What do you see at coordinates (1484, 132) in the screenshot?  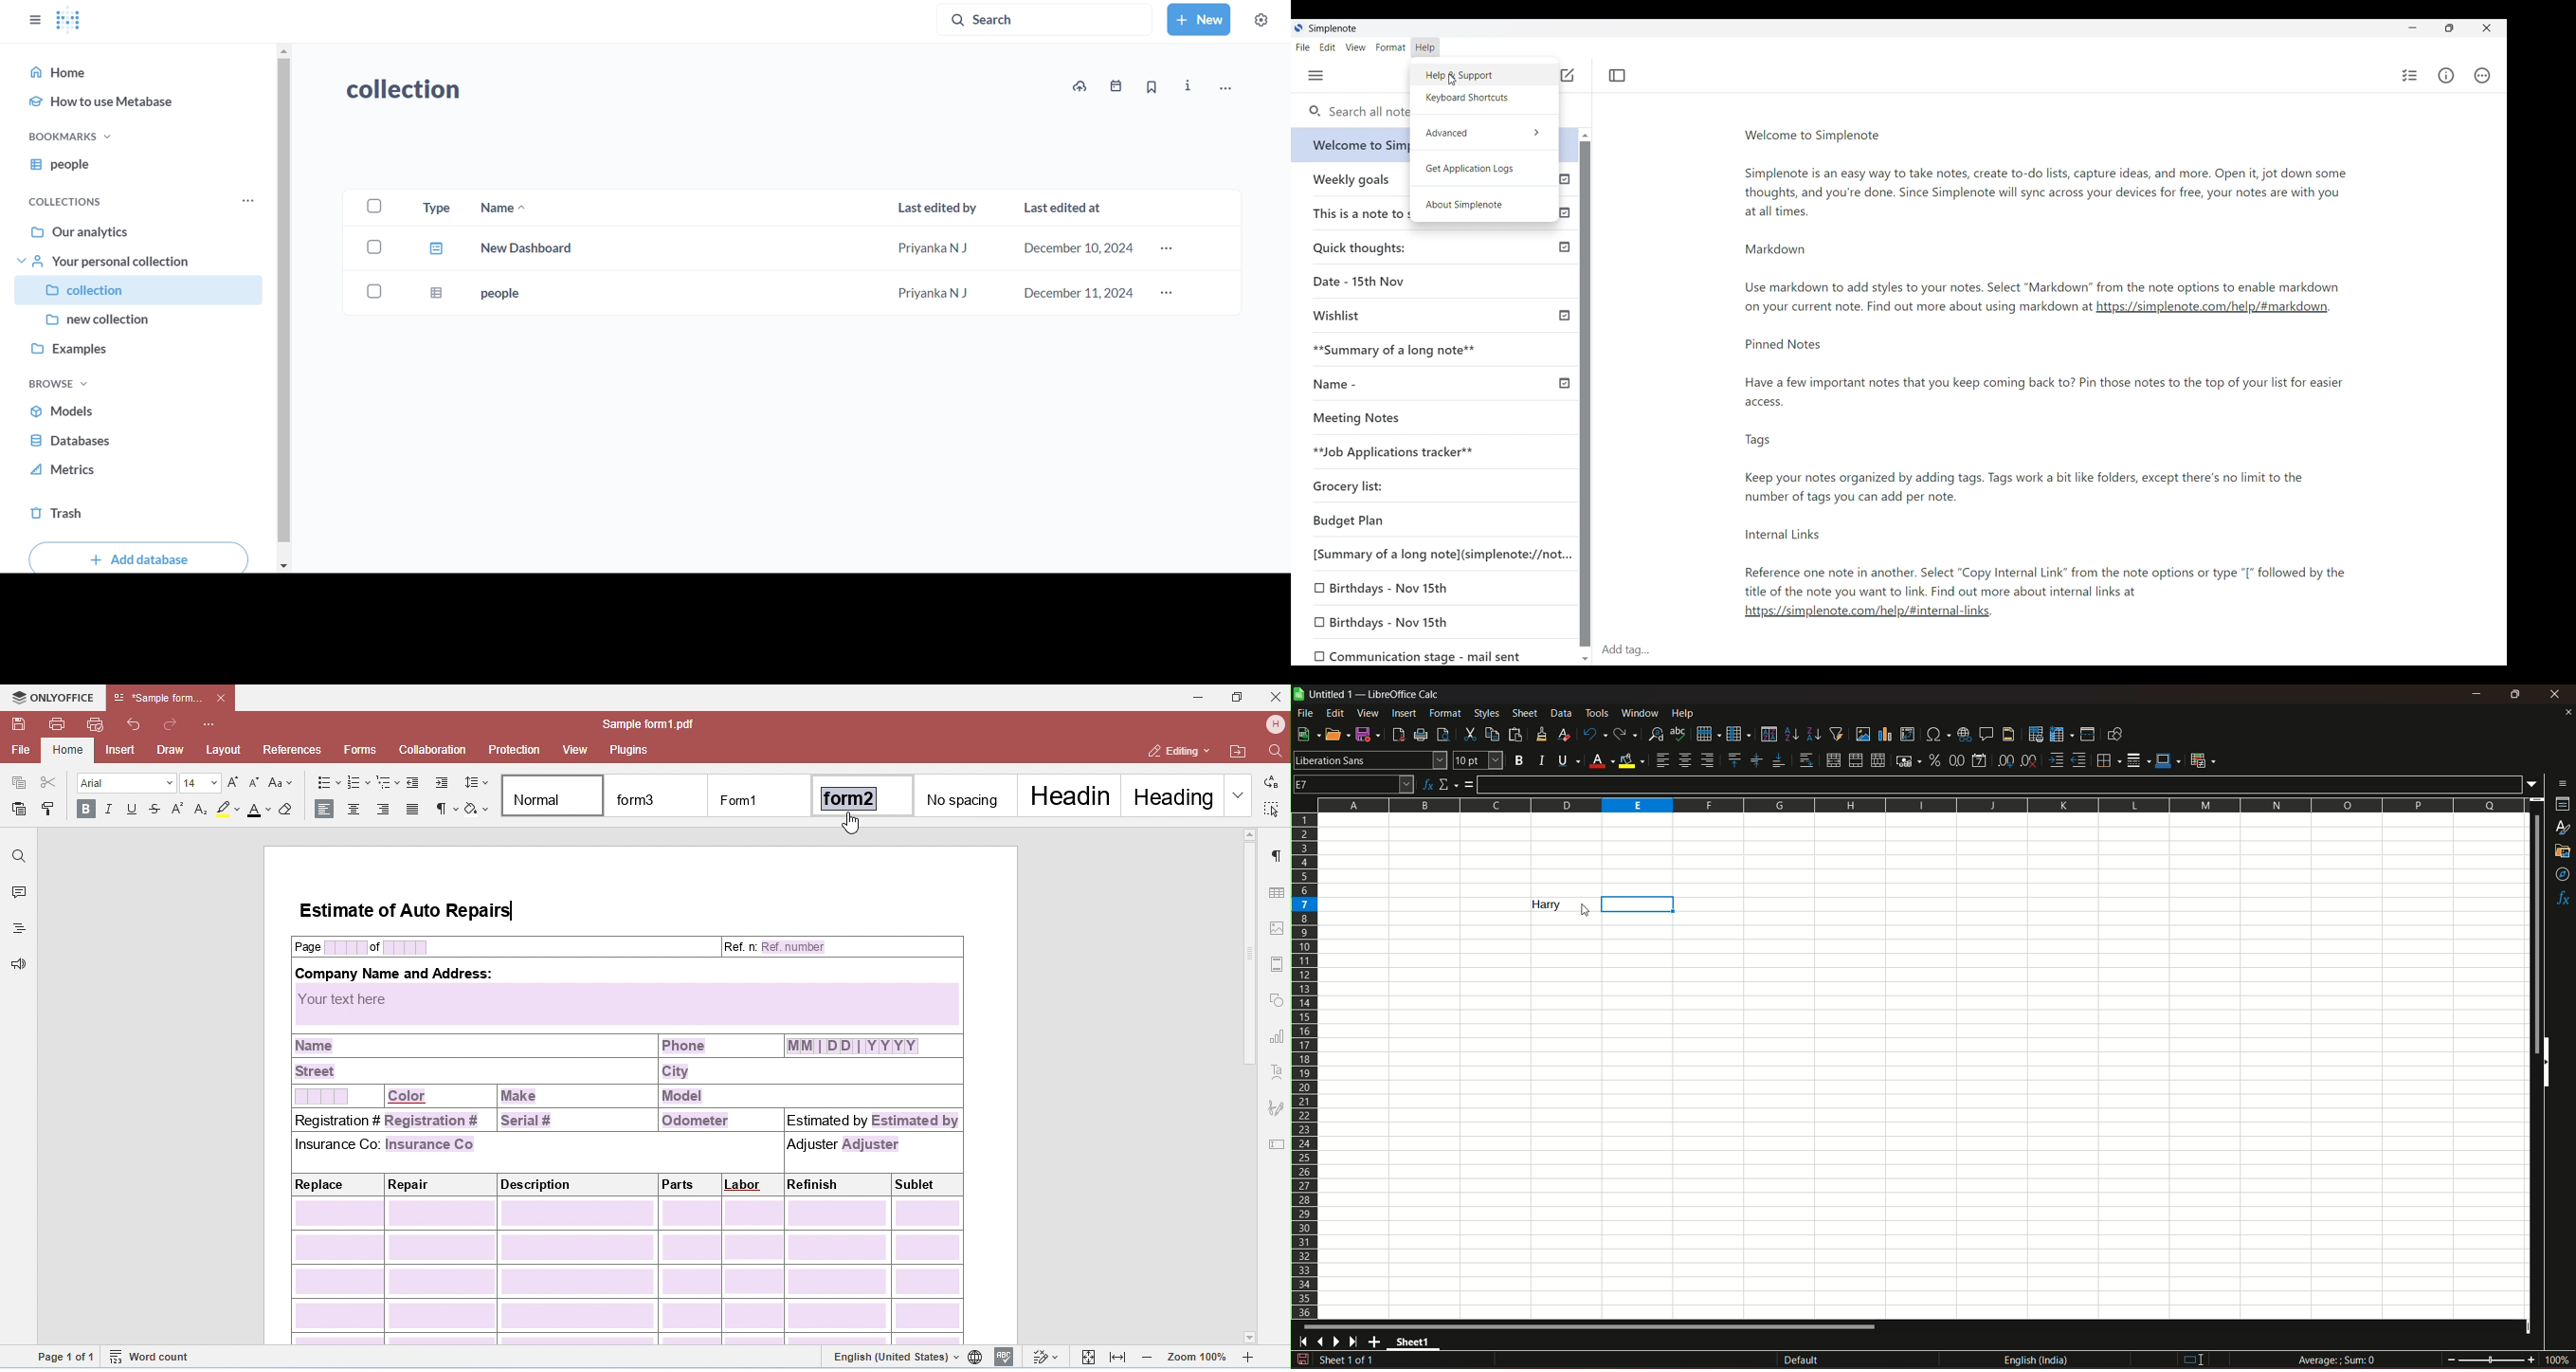 I see `Advanced ` at bounding box center [1484, 132].